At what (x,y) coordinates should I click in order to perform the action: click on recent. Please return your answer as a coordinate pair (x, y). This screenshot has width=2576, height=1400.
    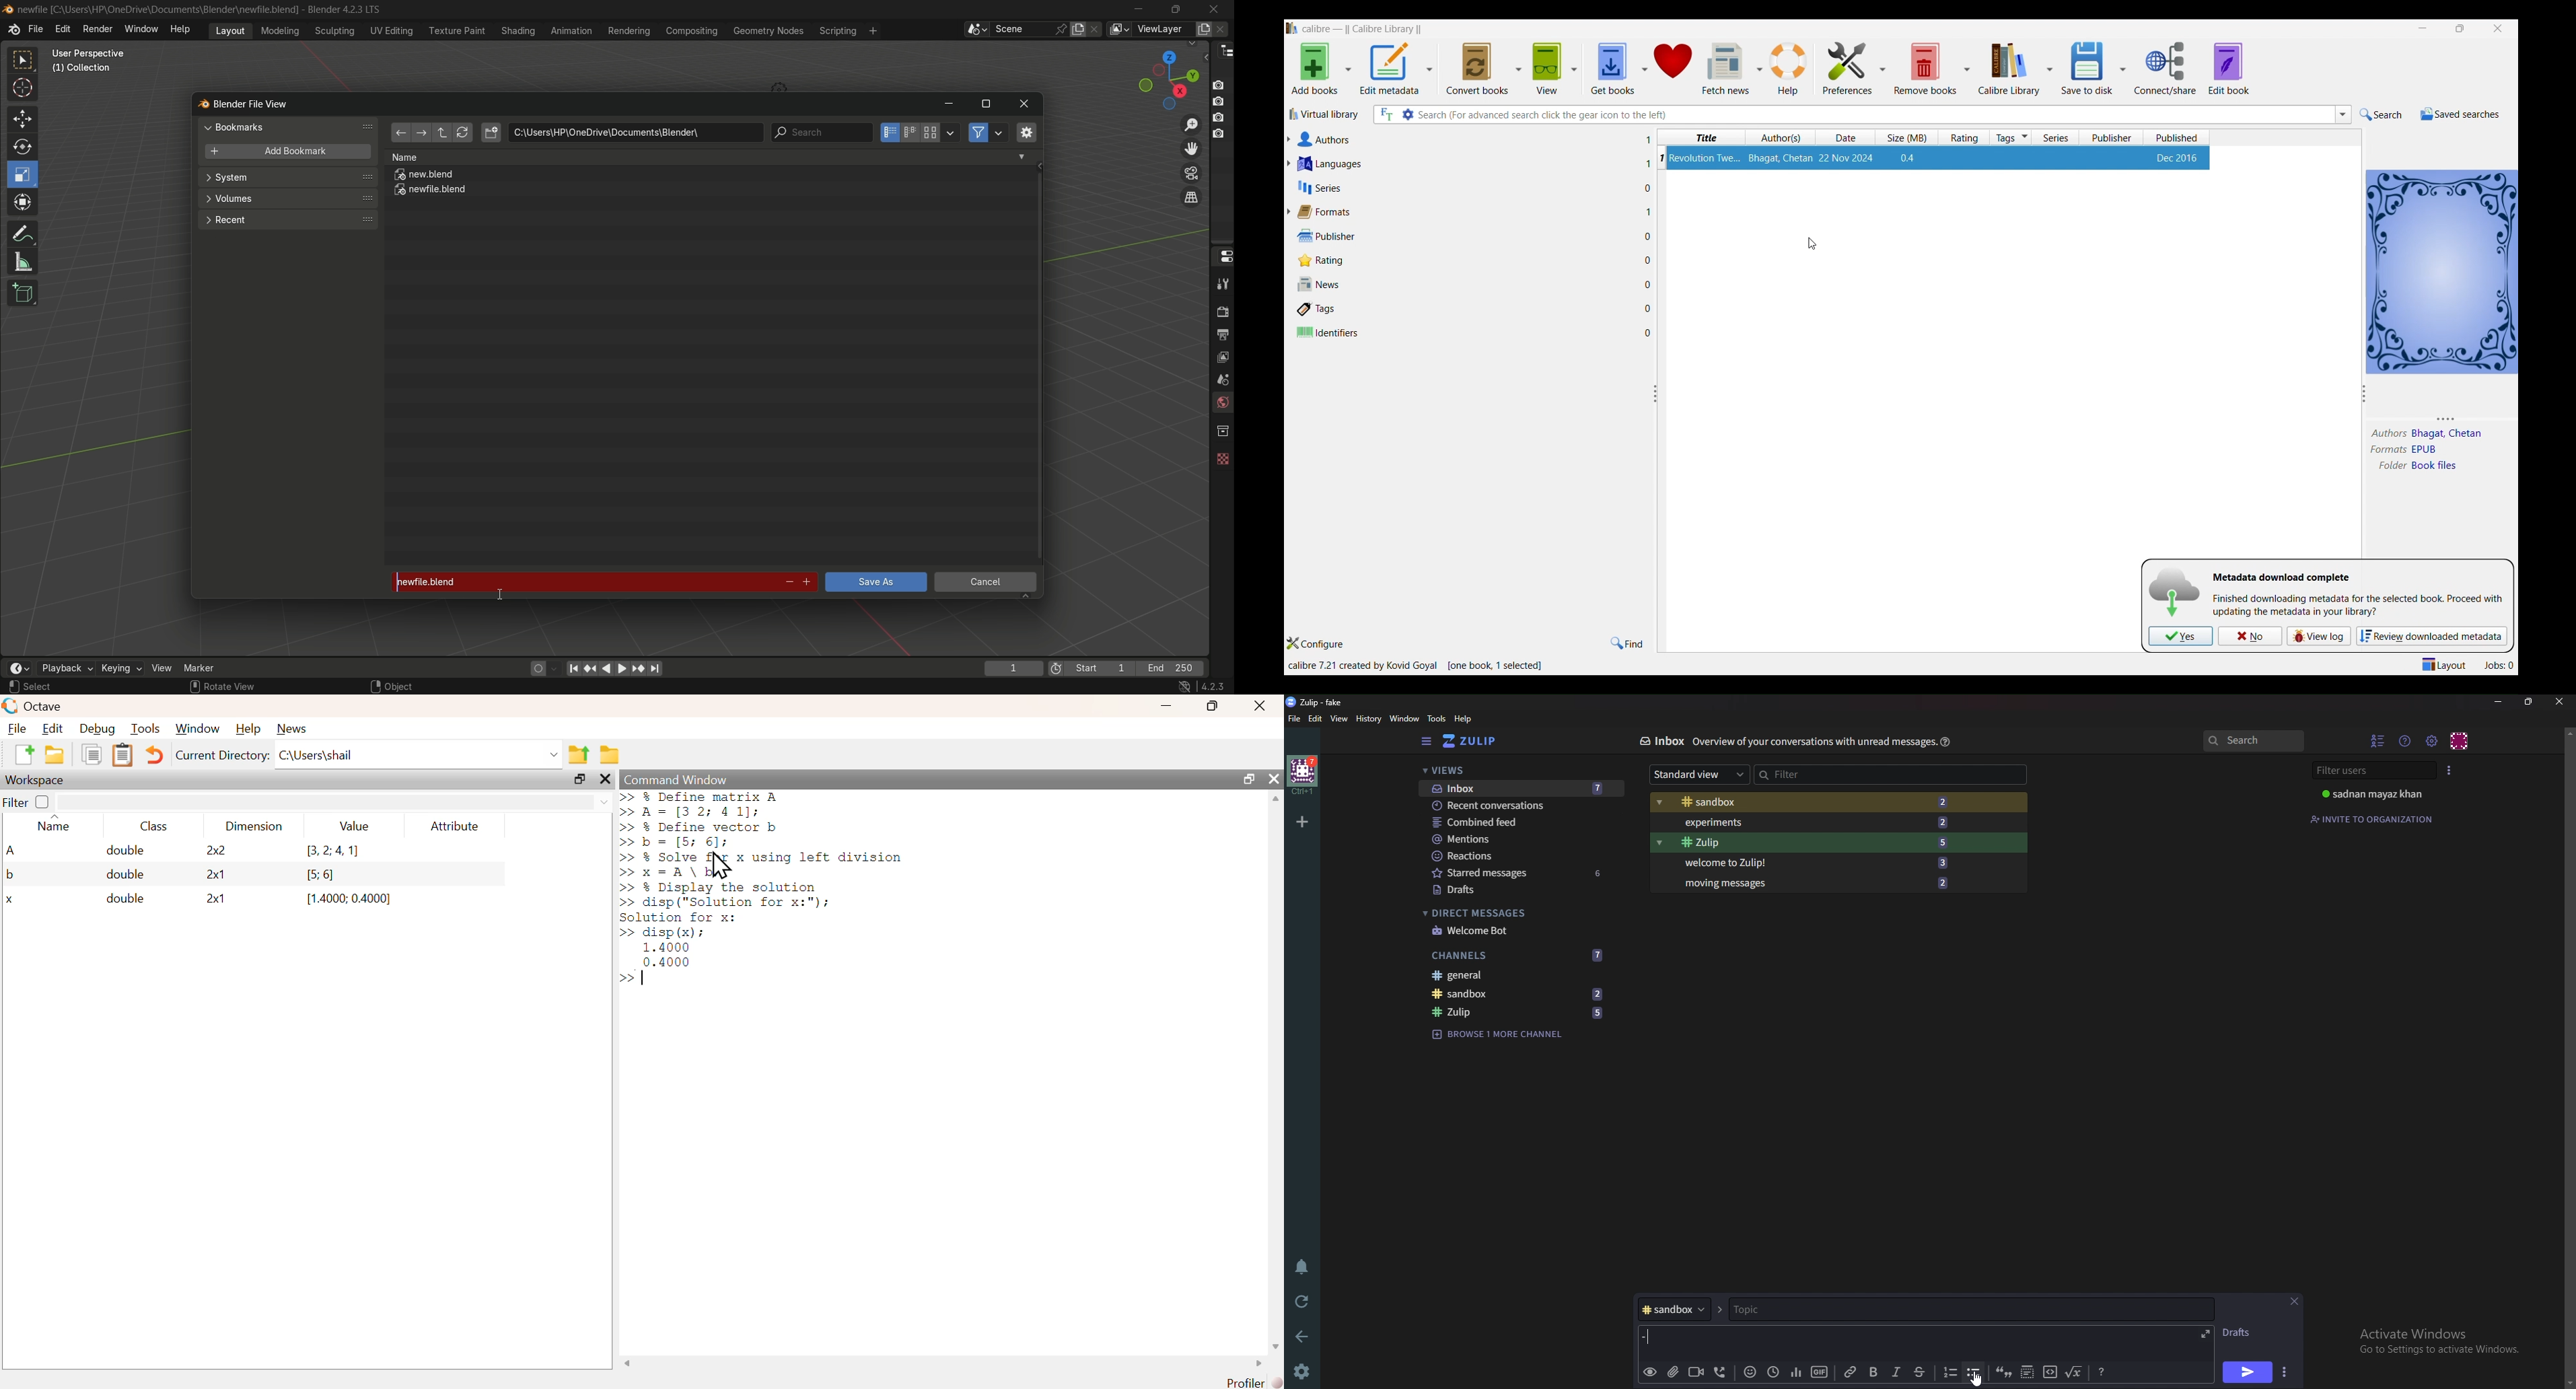
    Looking at the image, I should click on (286, 219).